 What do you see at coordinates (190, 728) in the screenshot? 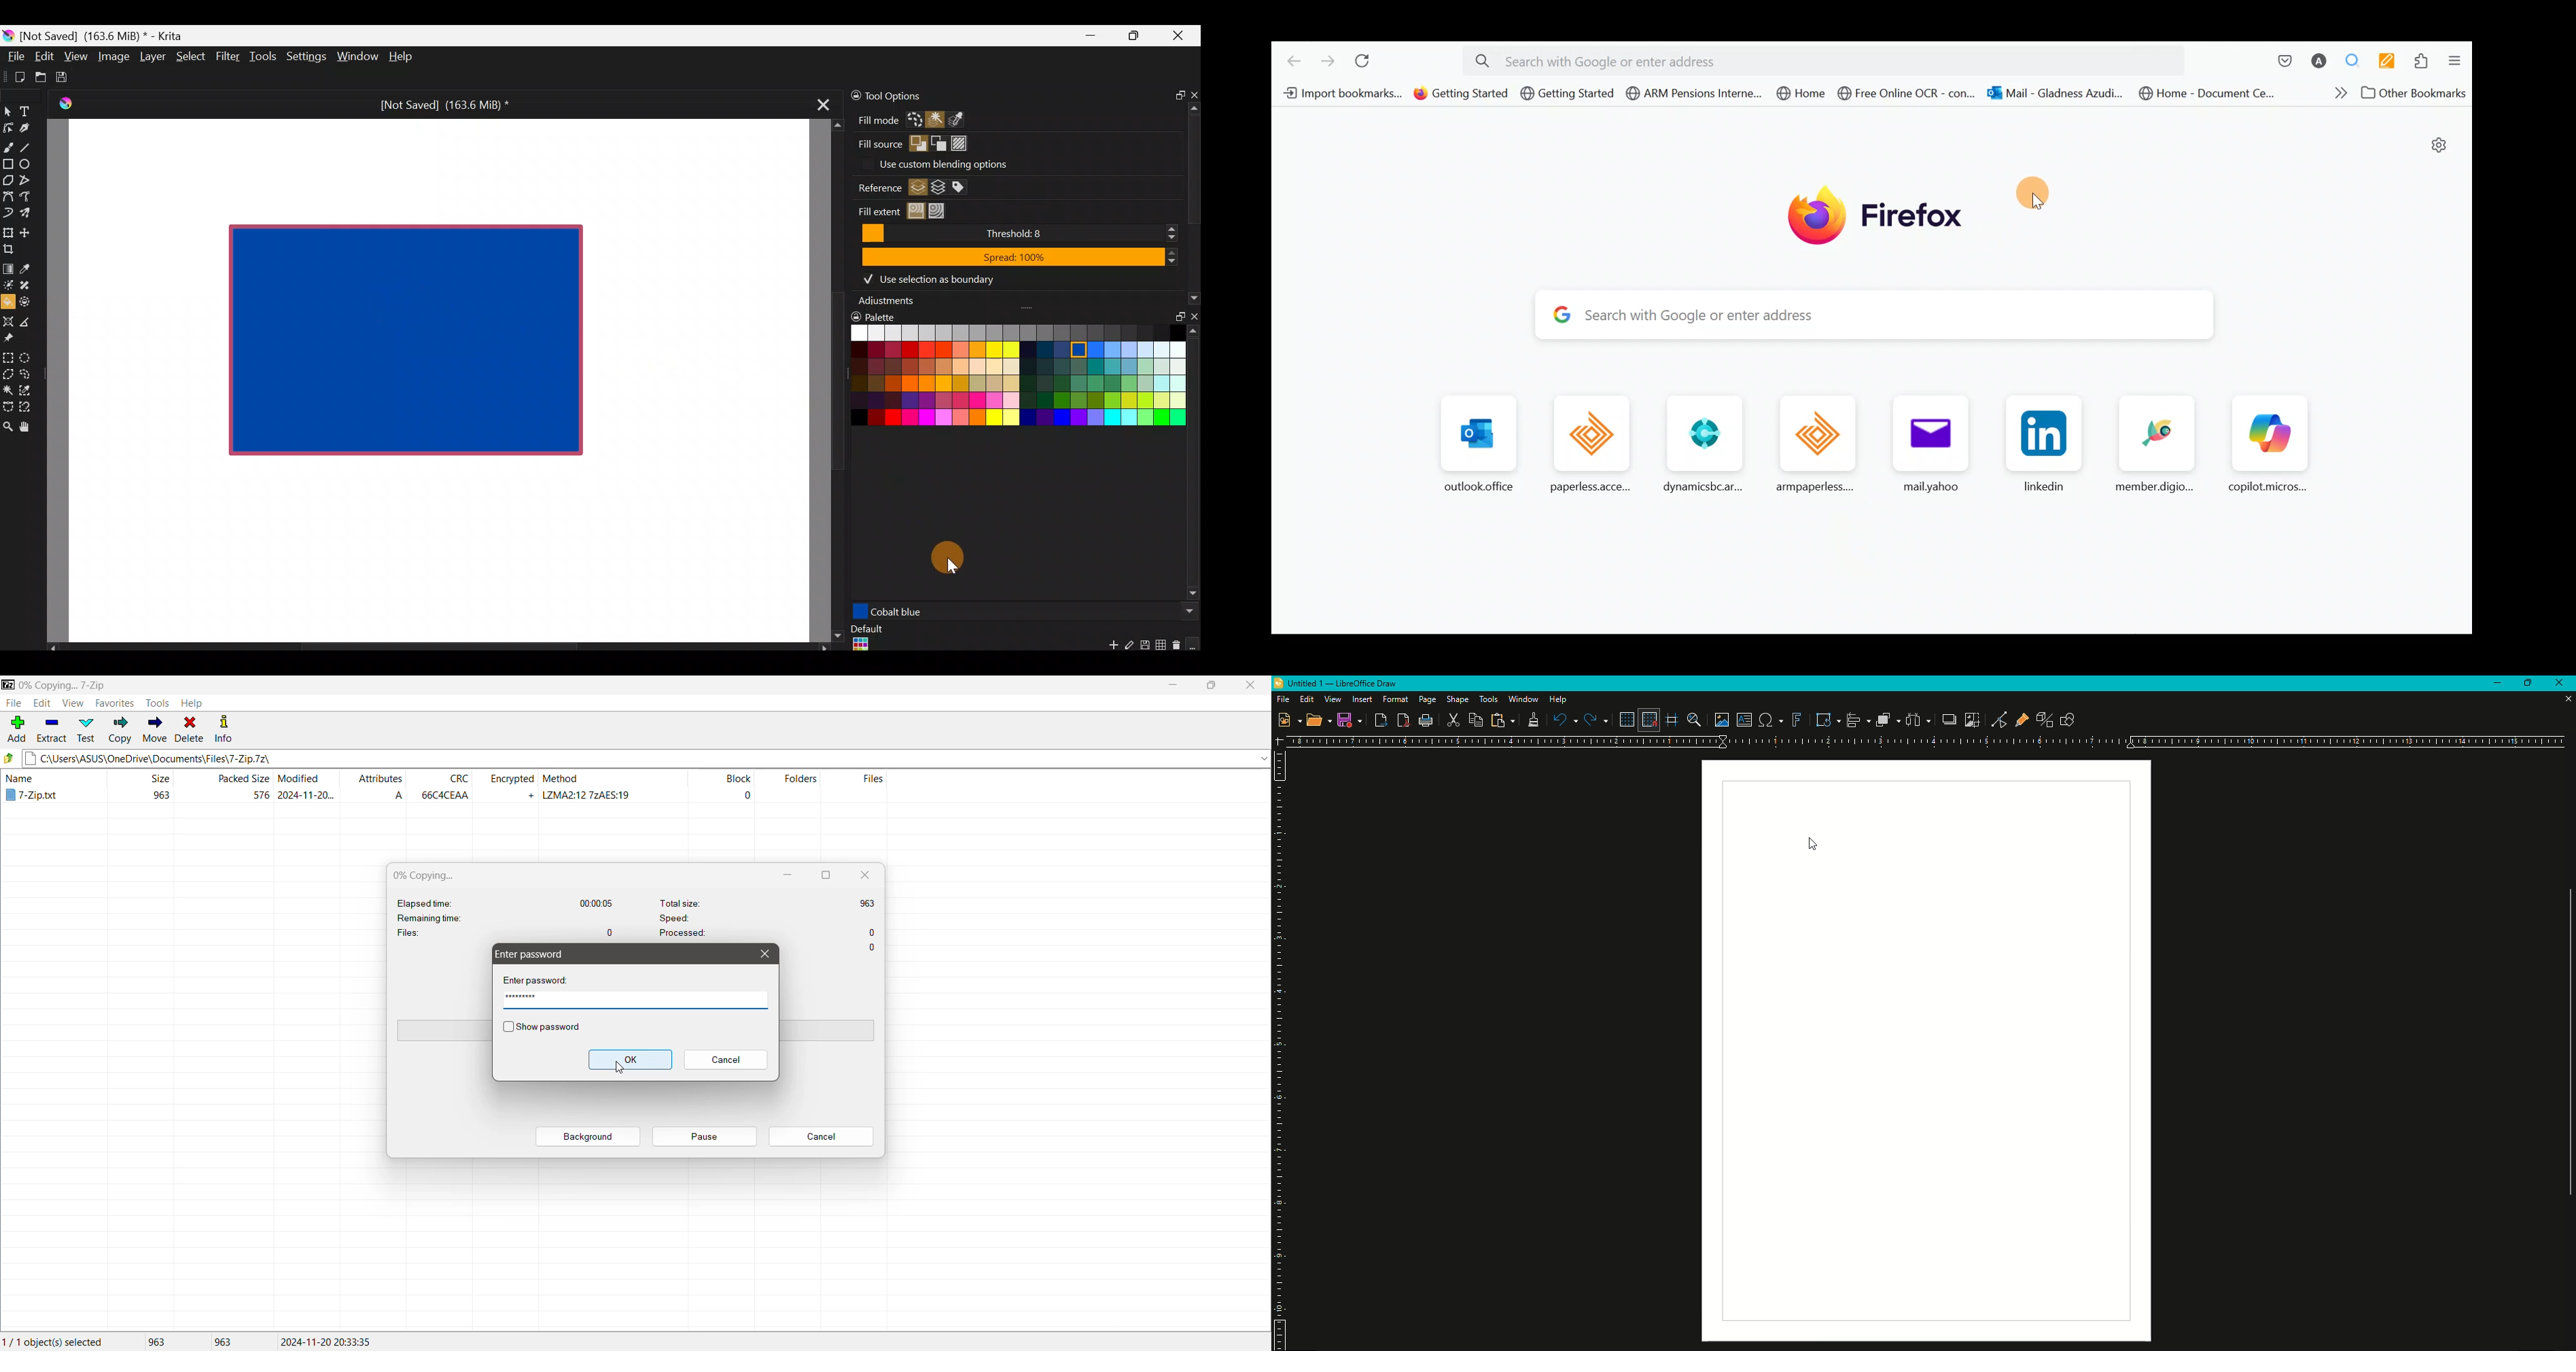
I see `Delete` at bounding box center [190, 728].